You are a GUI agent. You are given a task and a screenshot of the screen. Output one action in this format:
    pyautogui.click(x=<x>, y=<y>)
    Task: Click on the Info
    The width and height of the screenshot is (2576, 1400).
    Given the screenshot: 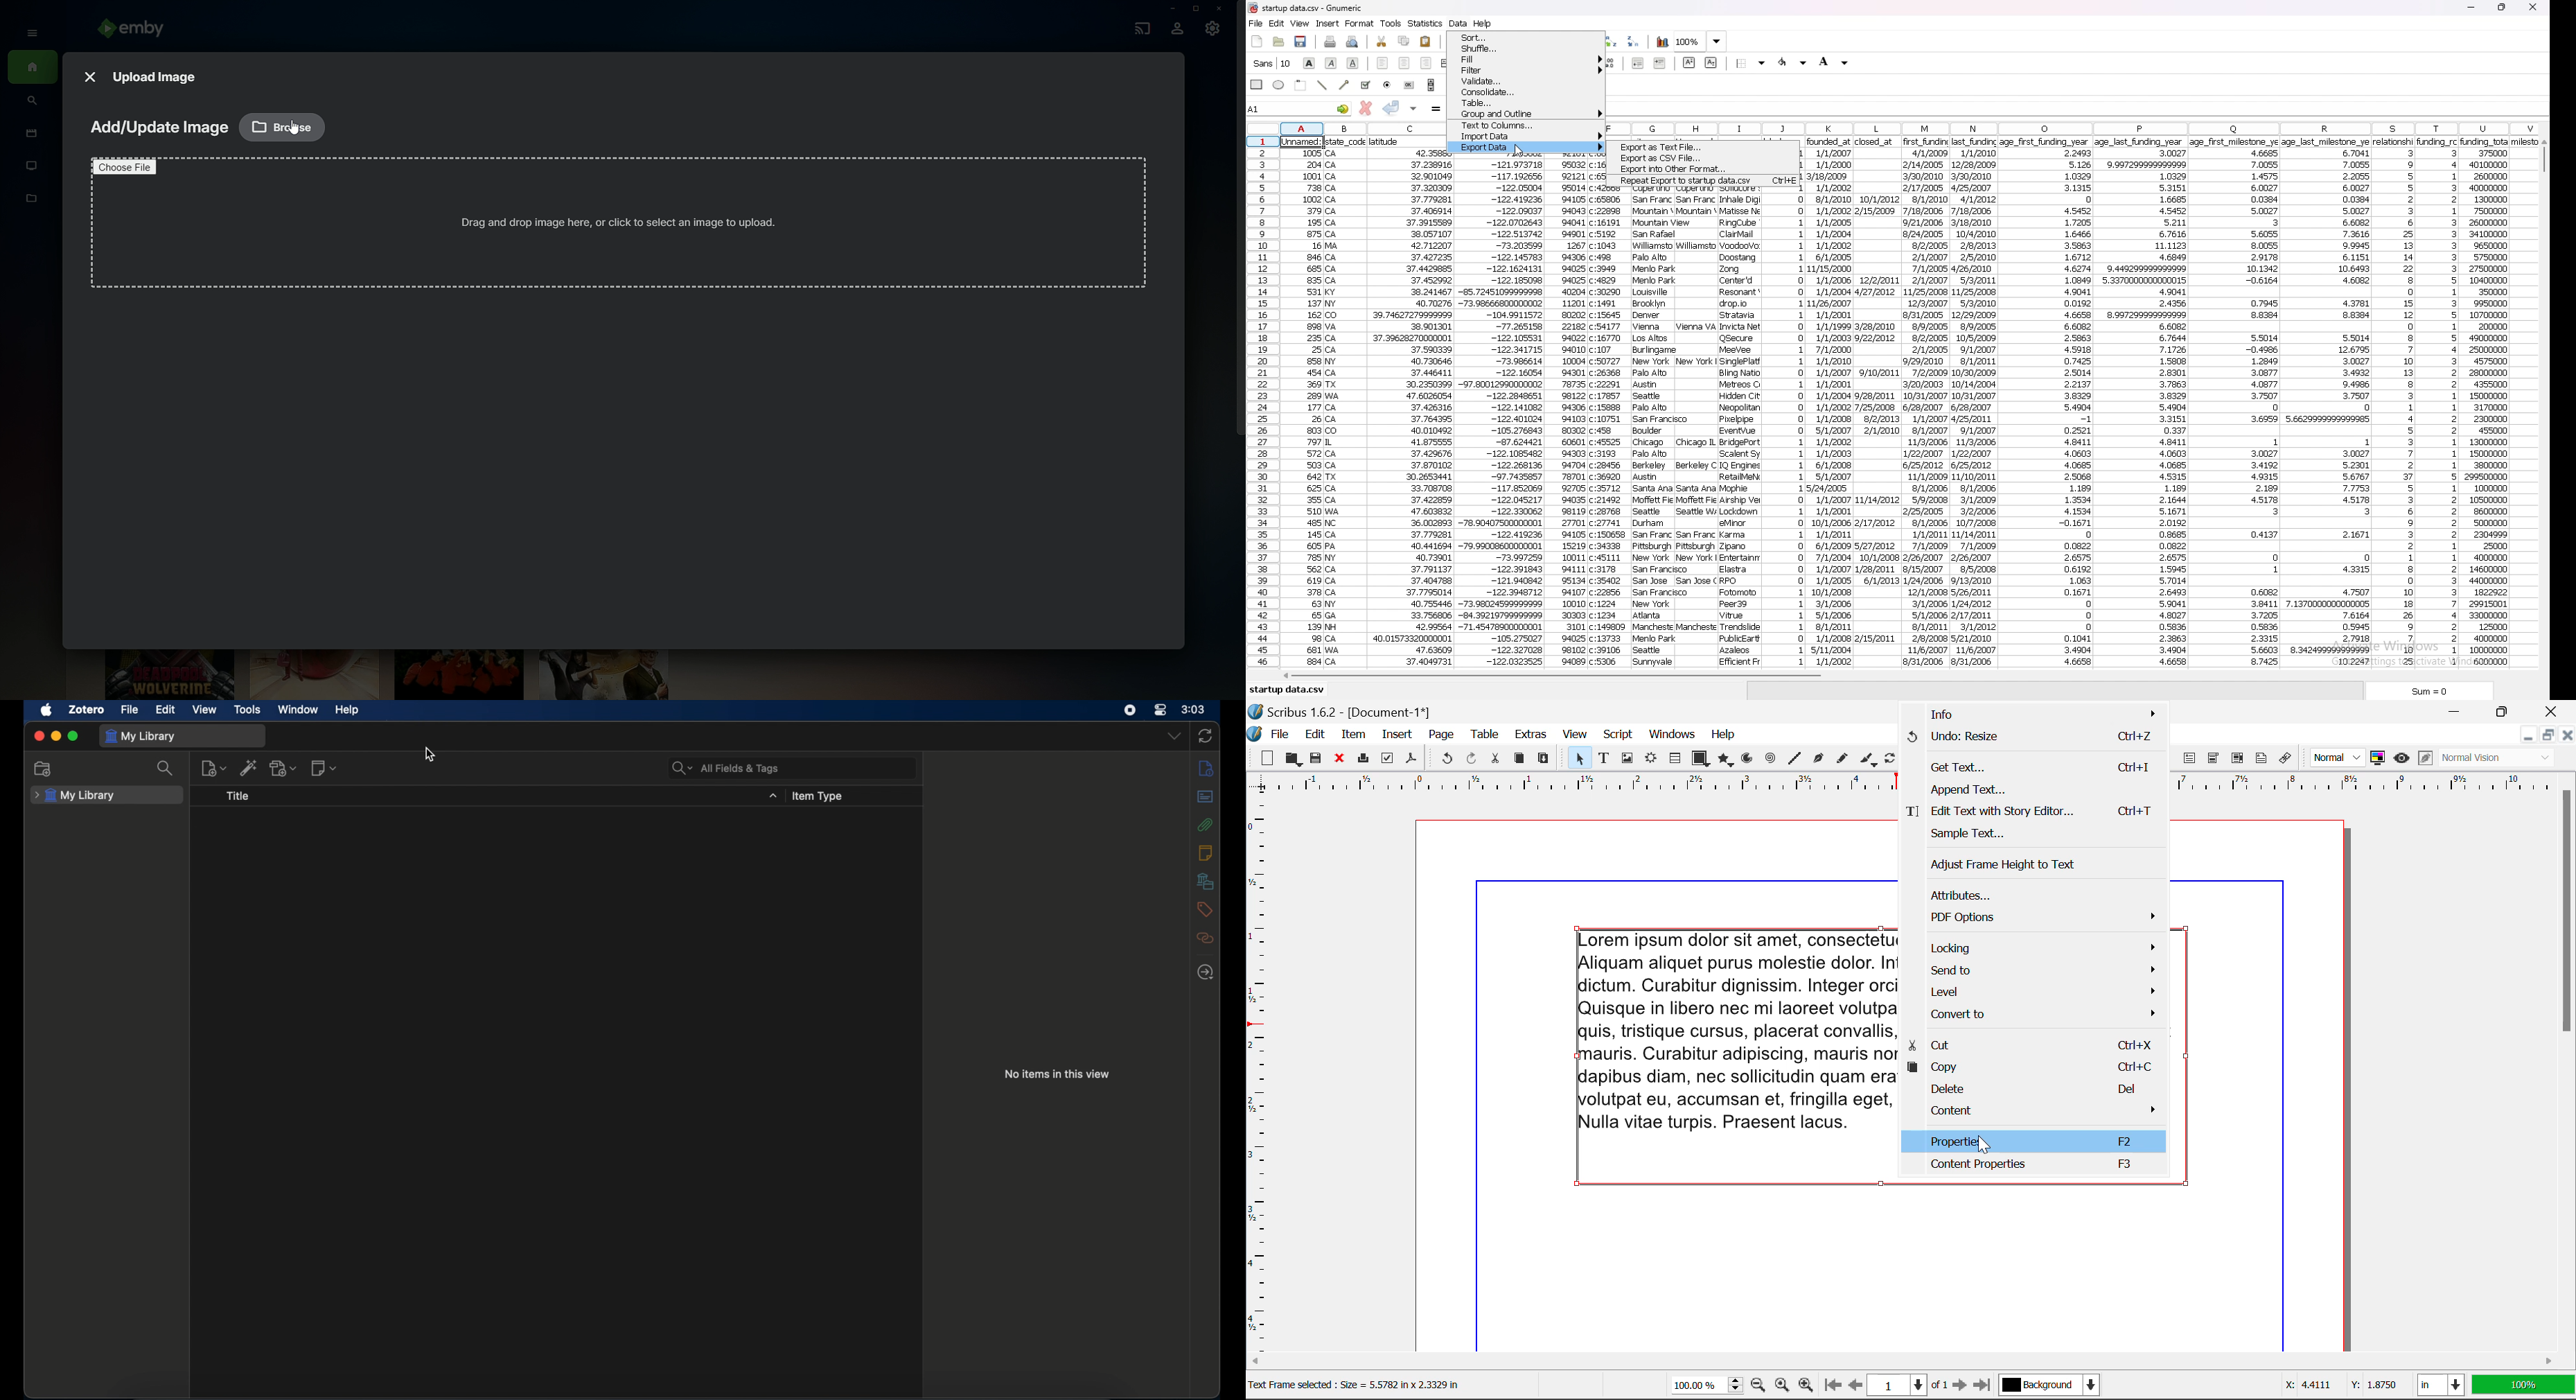 What is the action you would take?
    pyautogui.click(x=2030, y=713)
    